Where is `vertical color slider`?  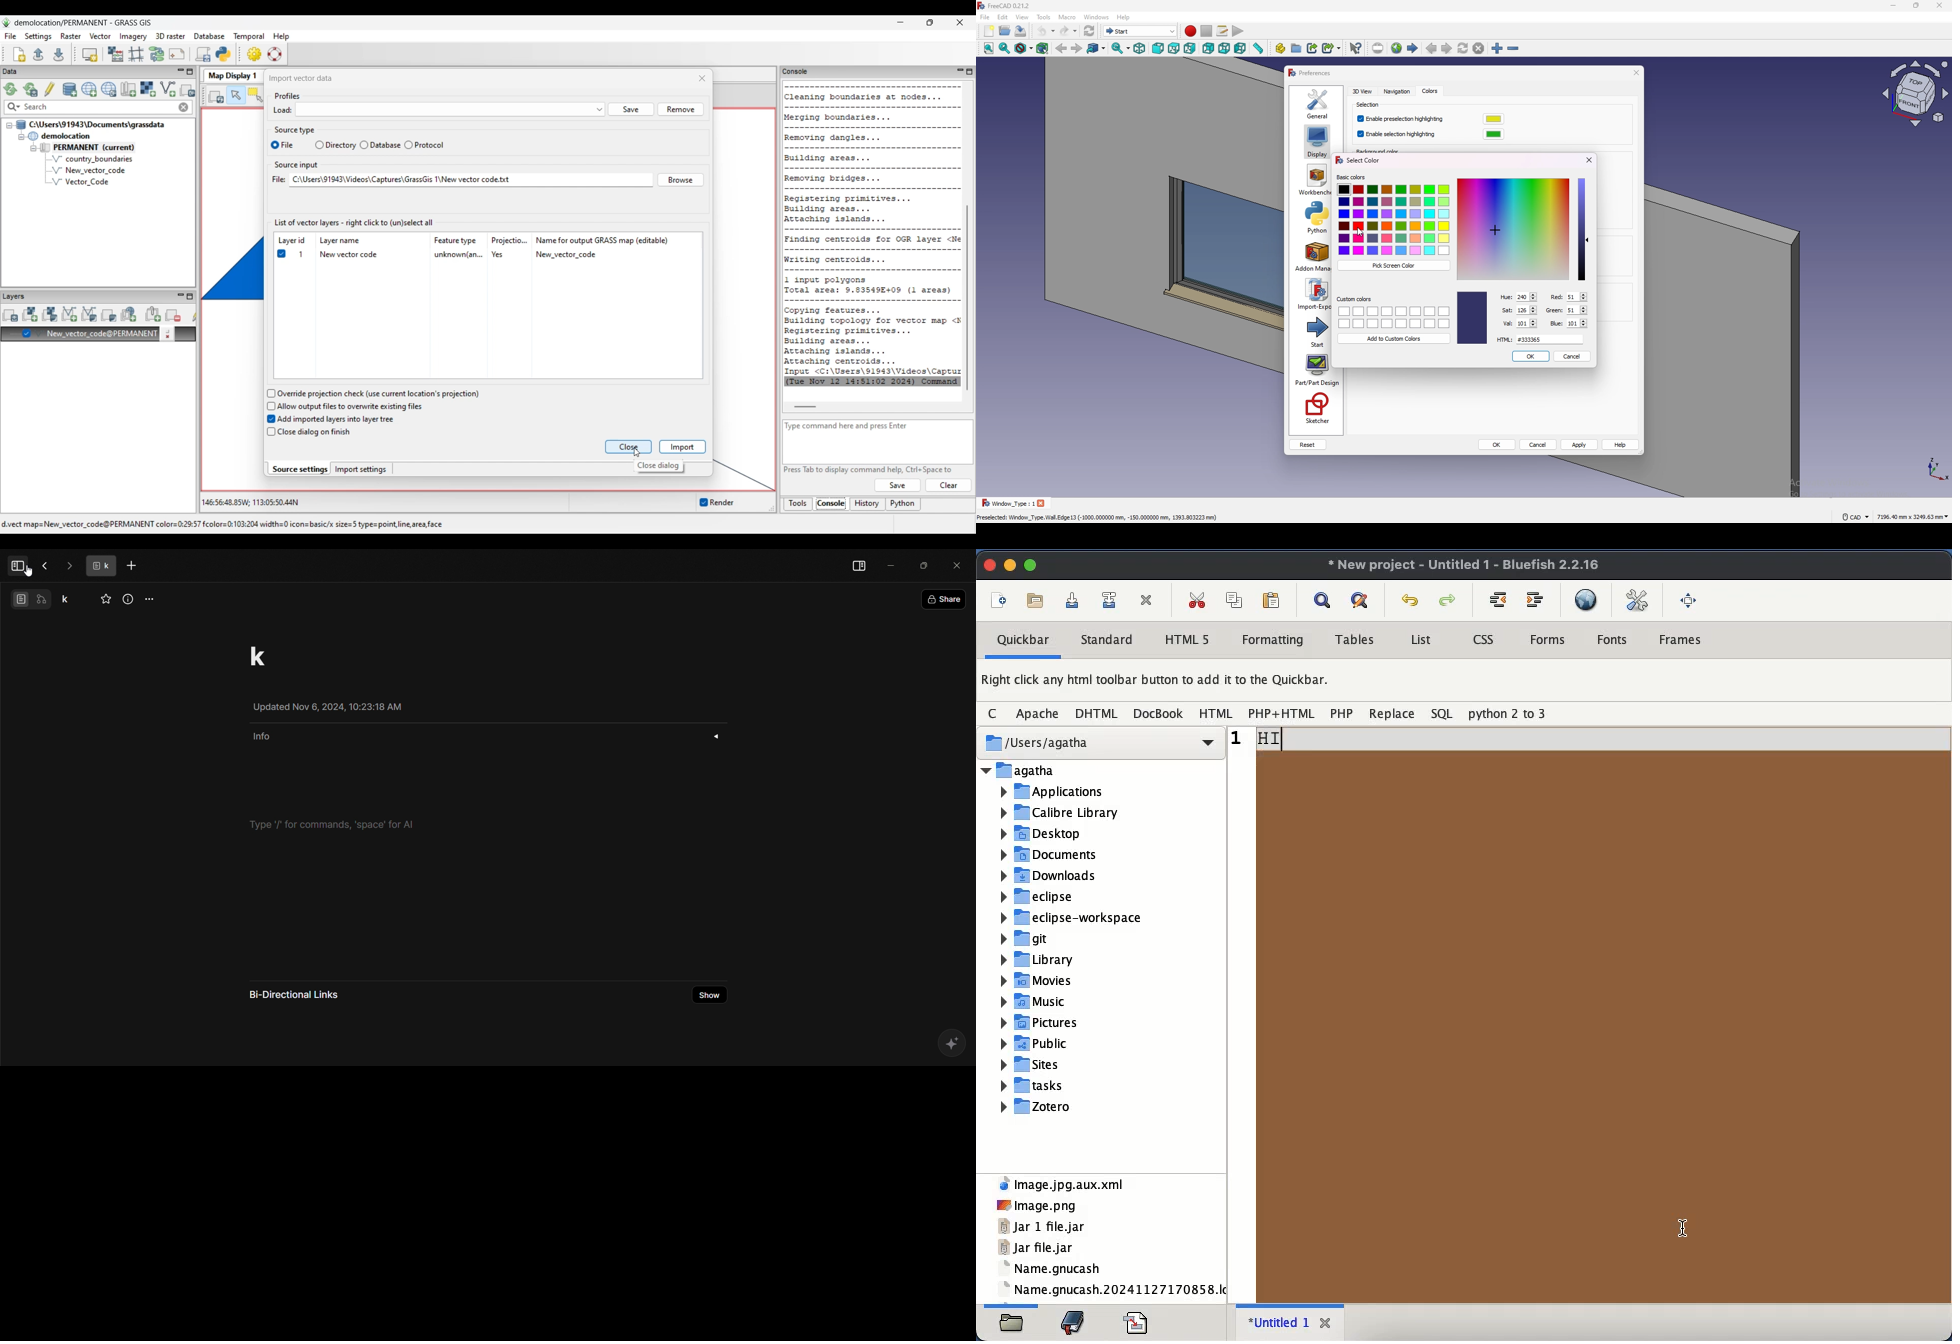 vertical color slider is located at coordinates (1582, 229).